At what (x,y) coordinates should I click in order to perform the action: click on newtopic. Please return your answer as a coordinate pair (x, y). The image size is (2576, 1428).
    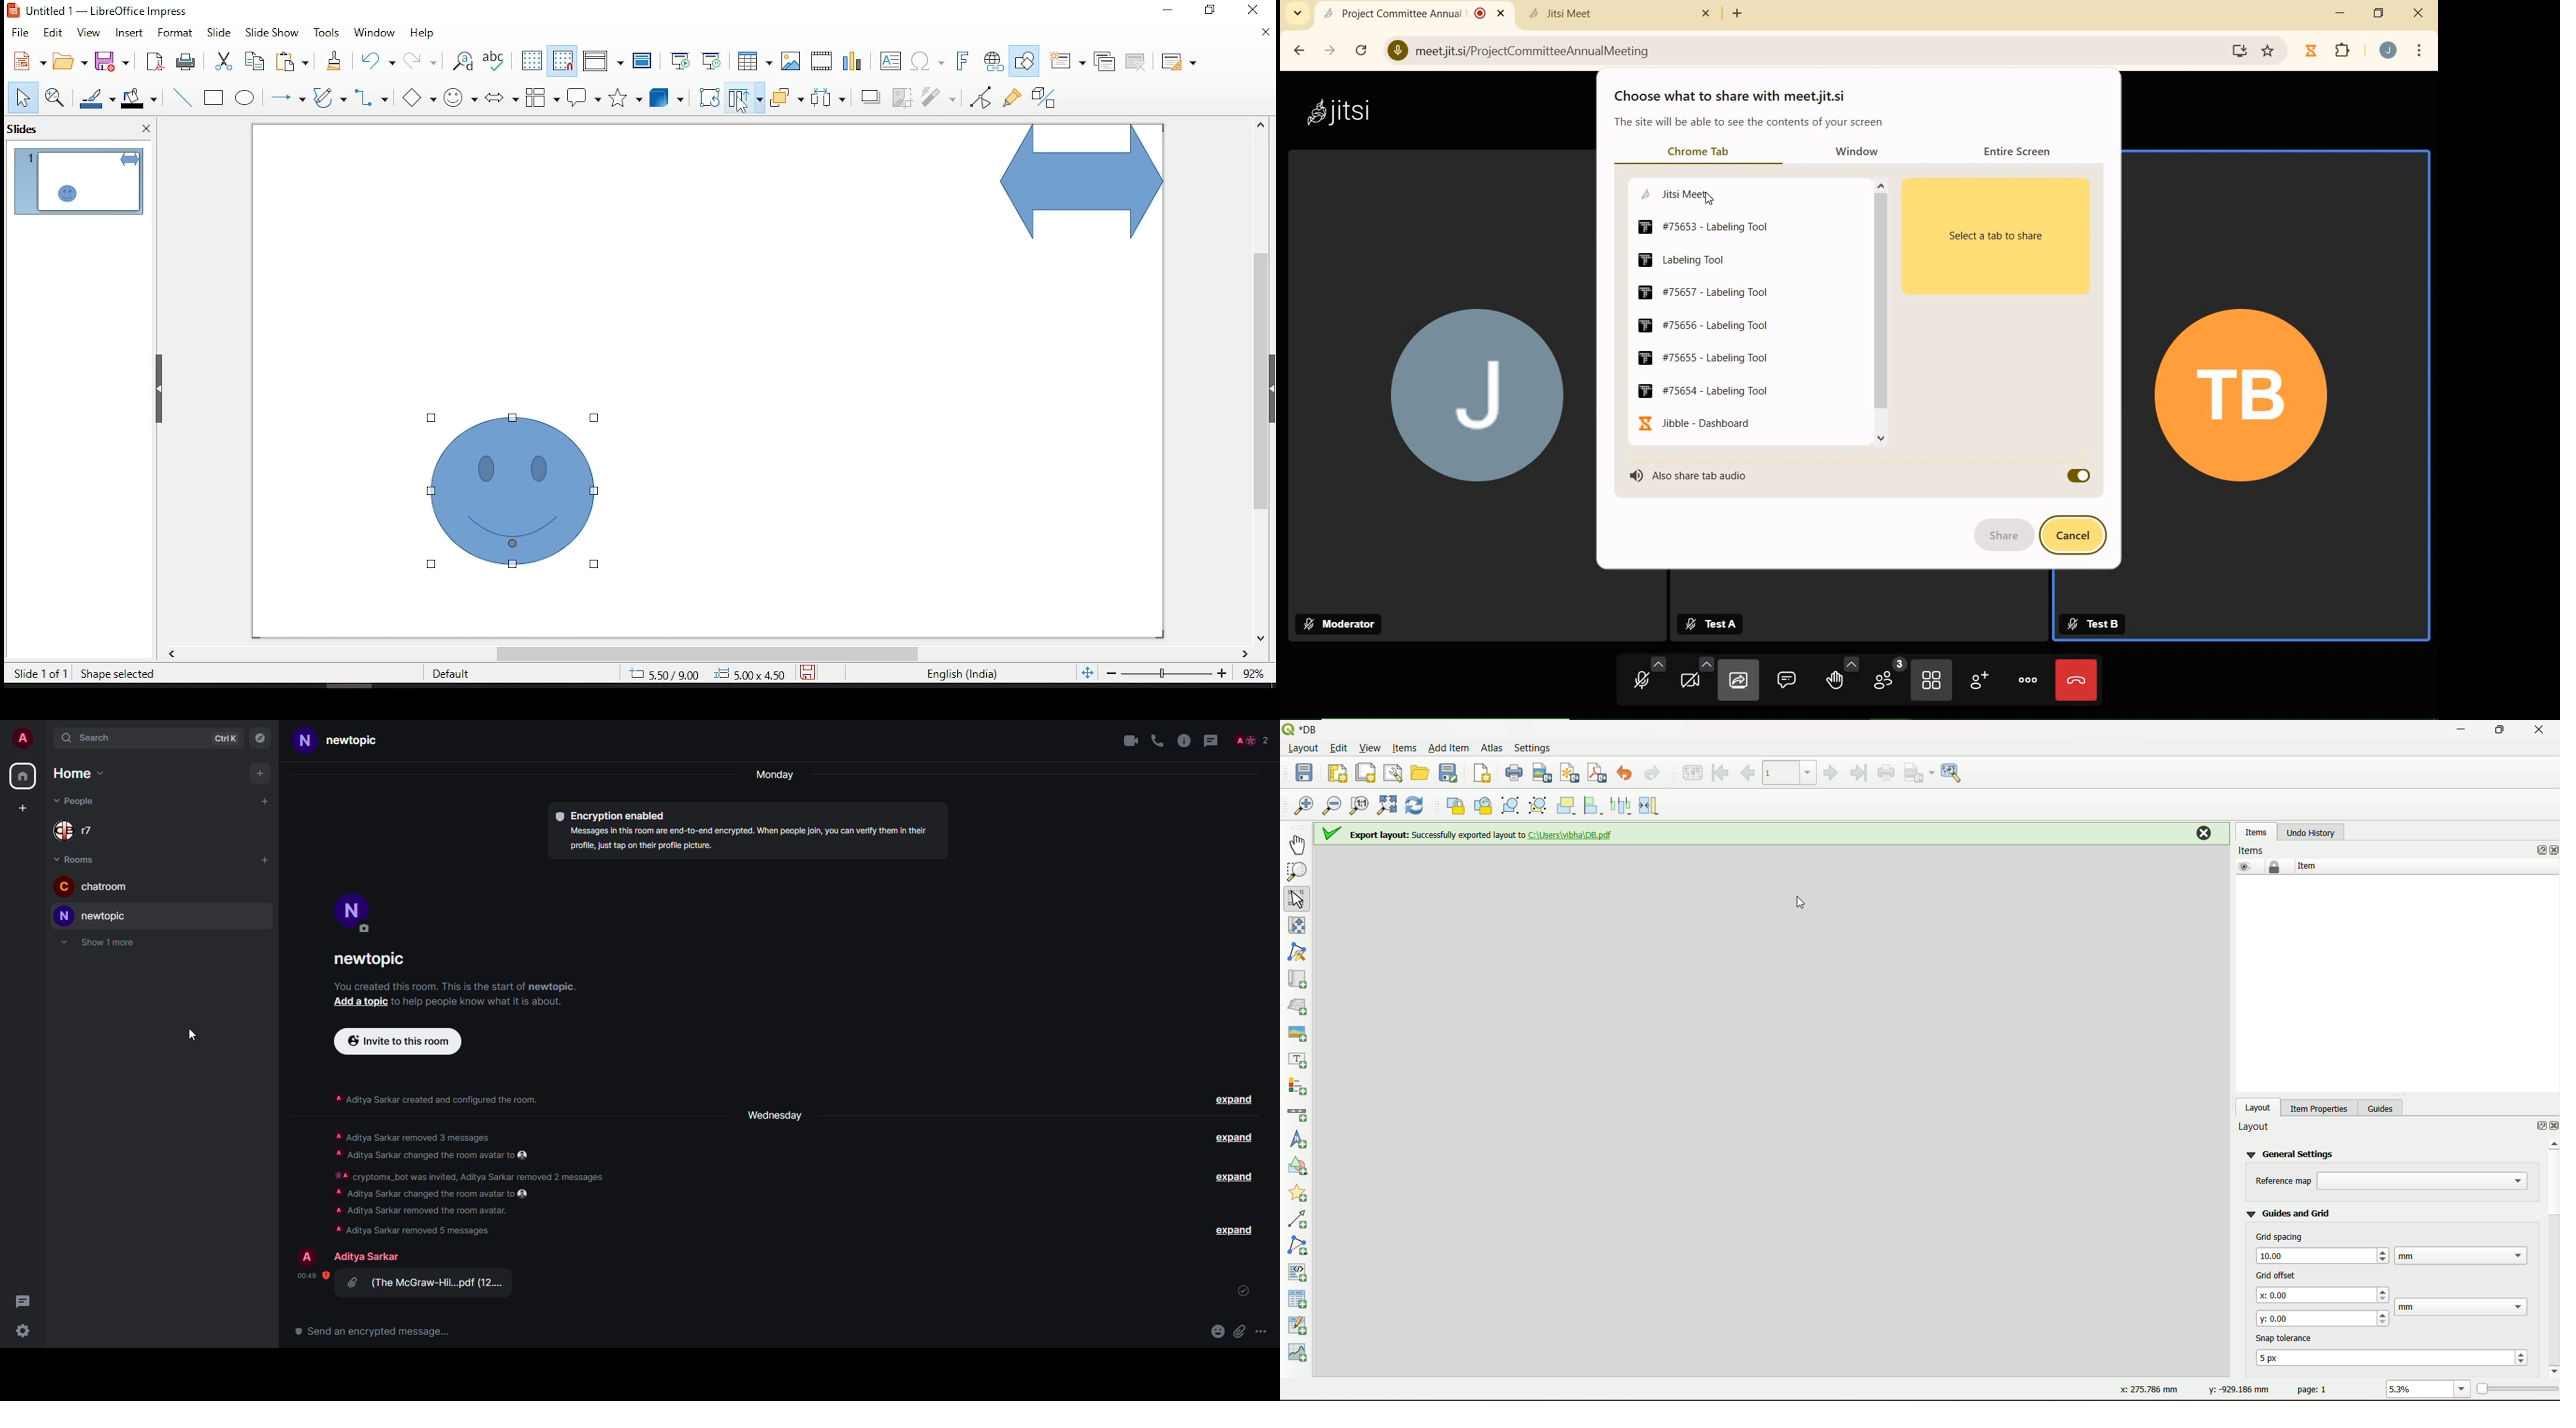
    Looking at the image, I should click on (371, 961).